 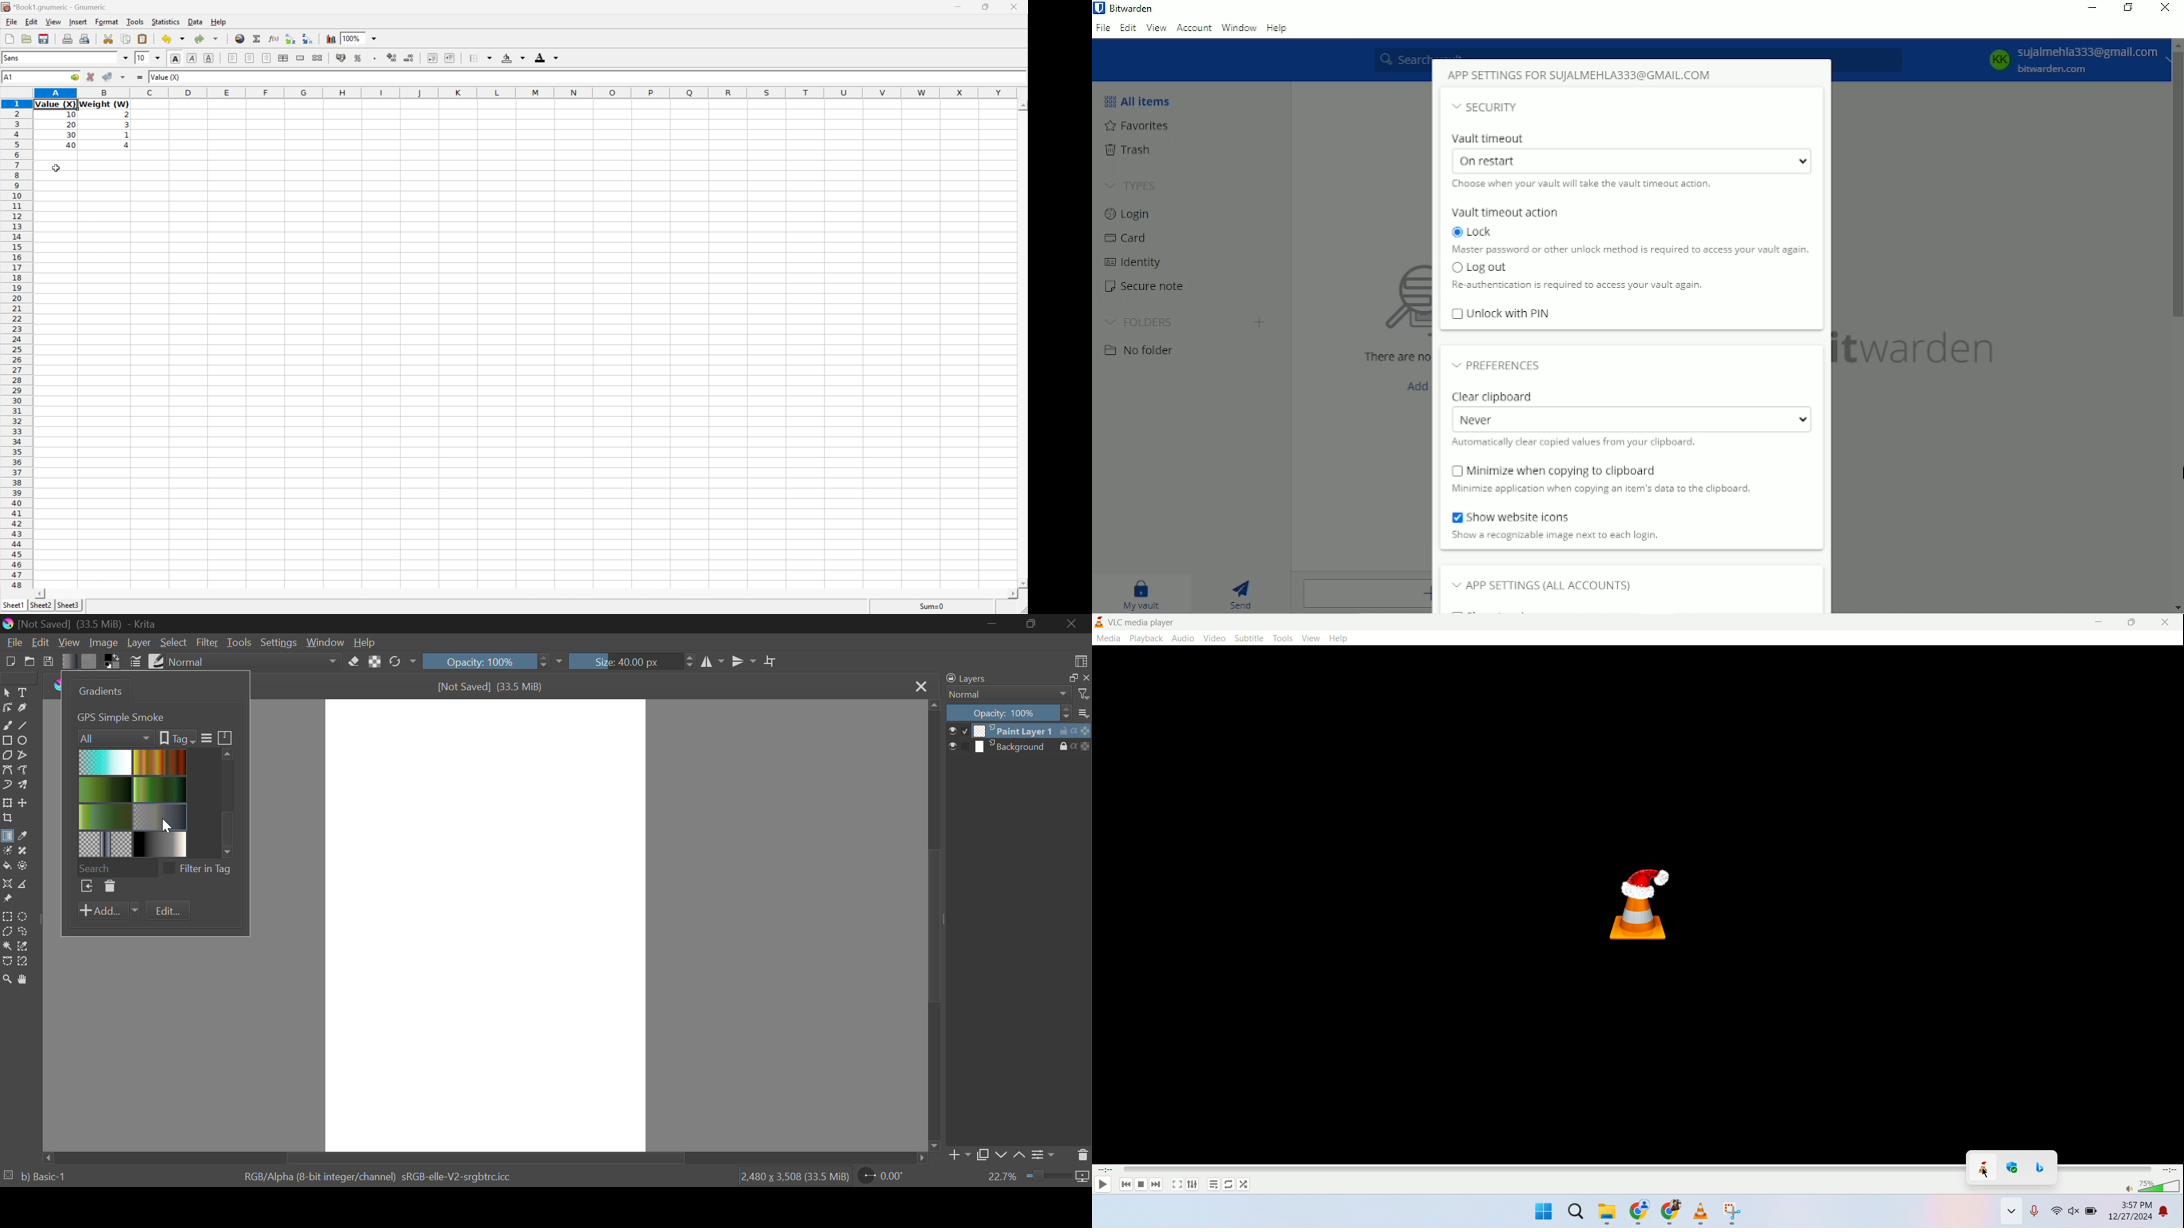 What do you see at coordinates (205, 739) in the screenshot?
I see `Filter Menu` at bounding box center [205, 739].